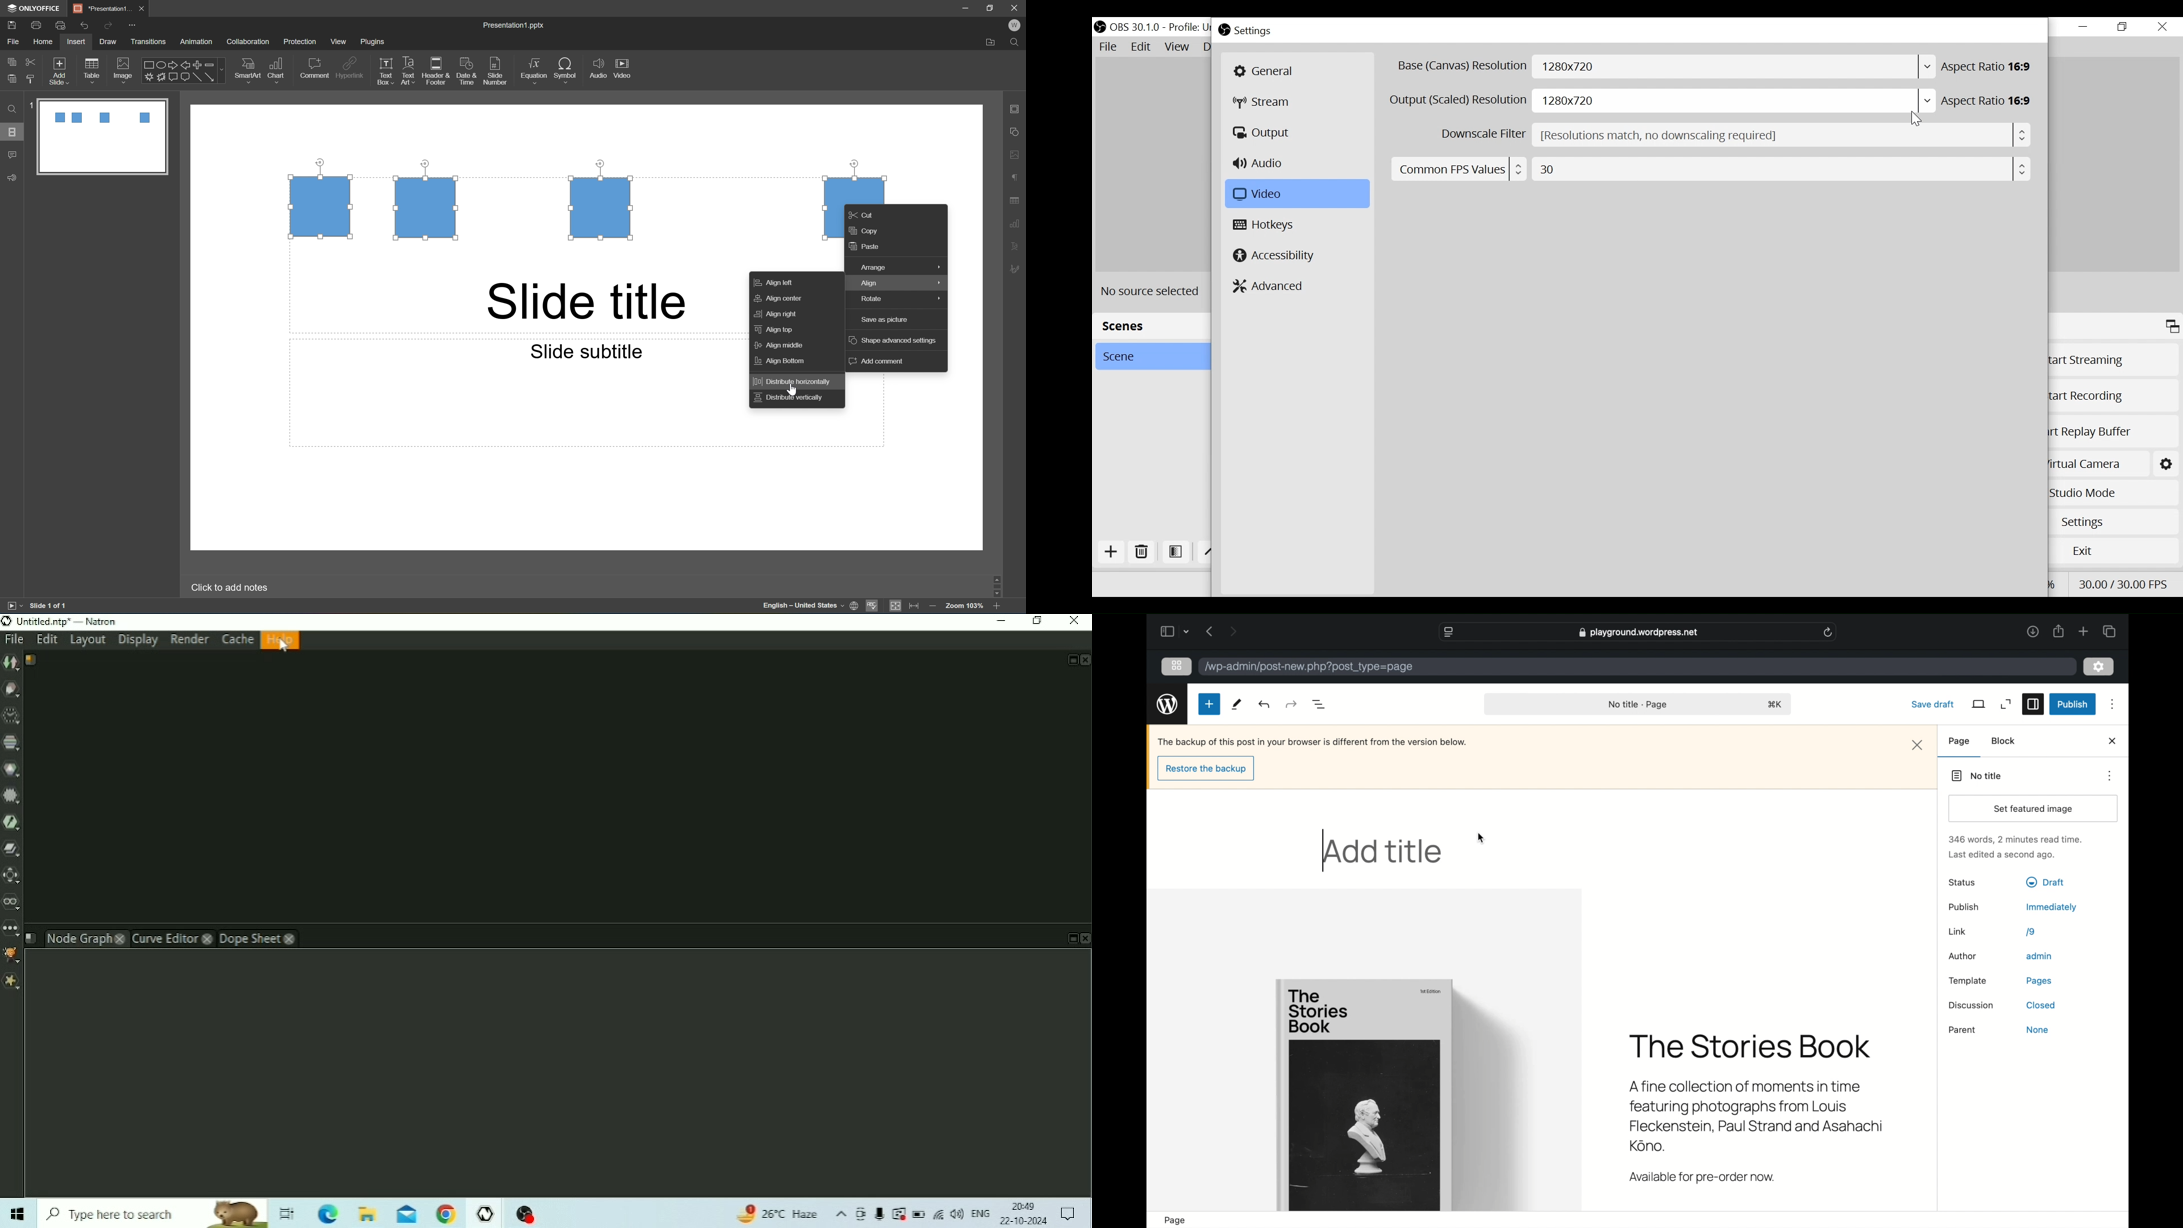 This screenshot has width=2184, height=1232. I want to click on downloads, so click(2033, 631).